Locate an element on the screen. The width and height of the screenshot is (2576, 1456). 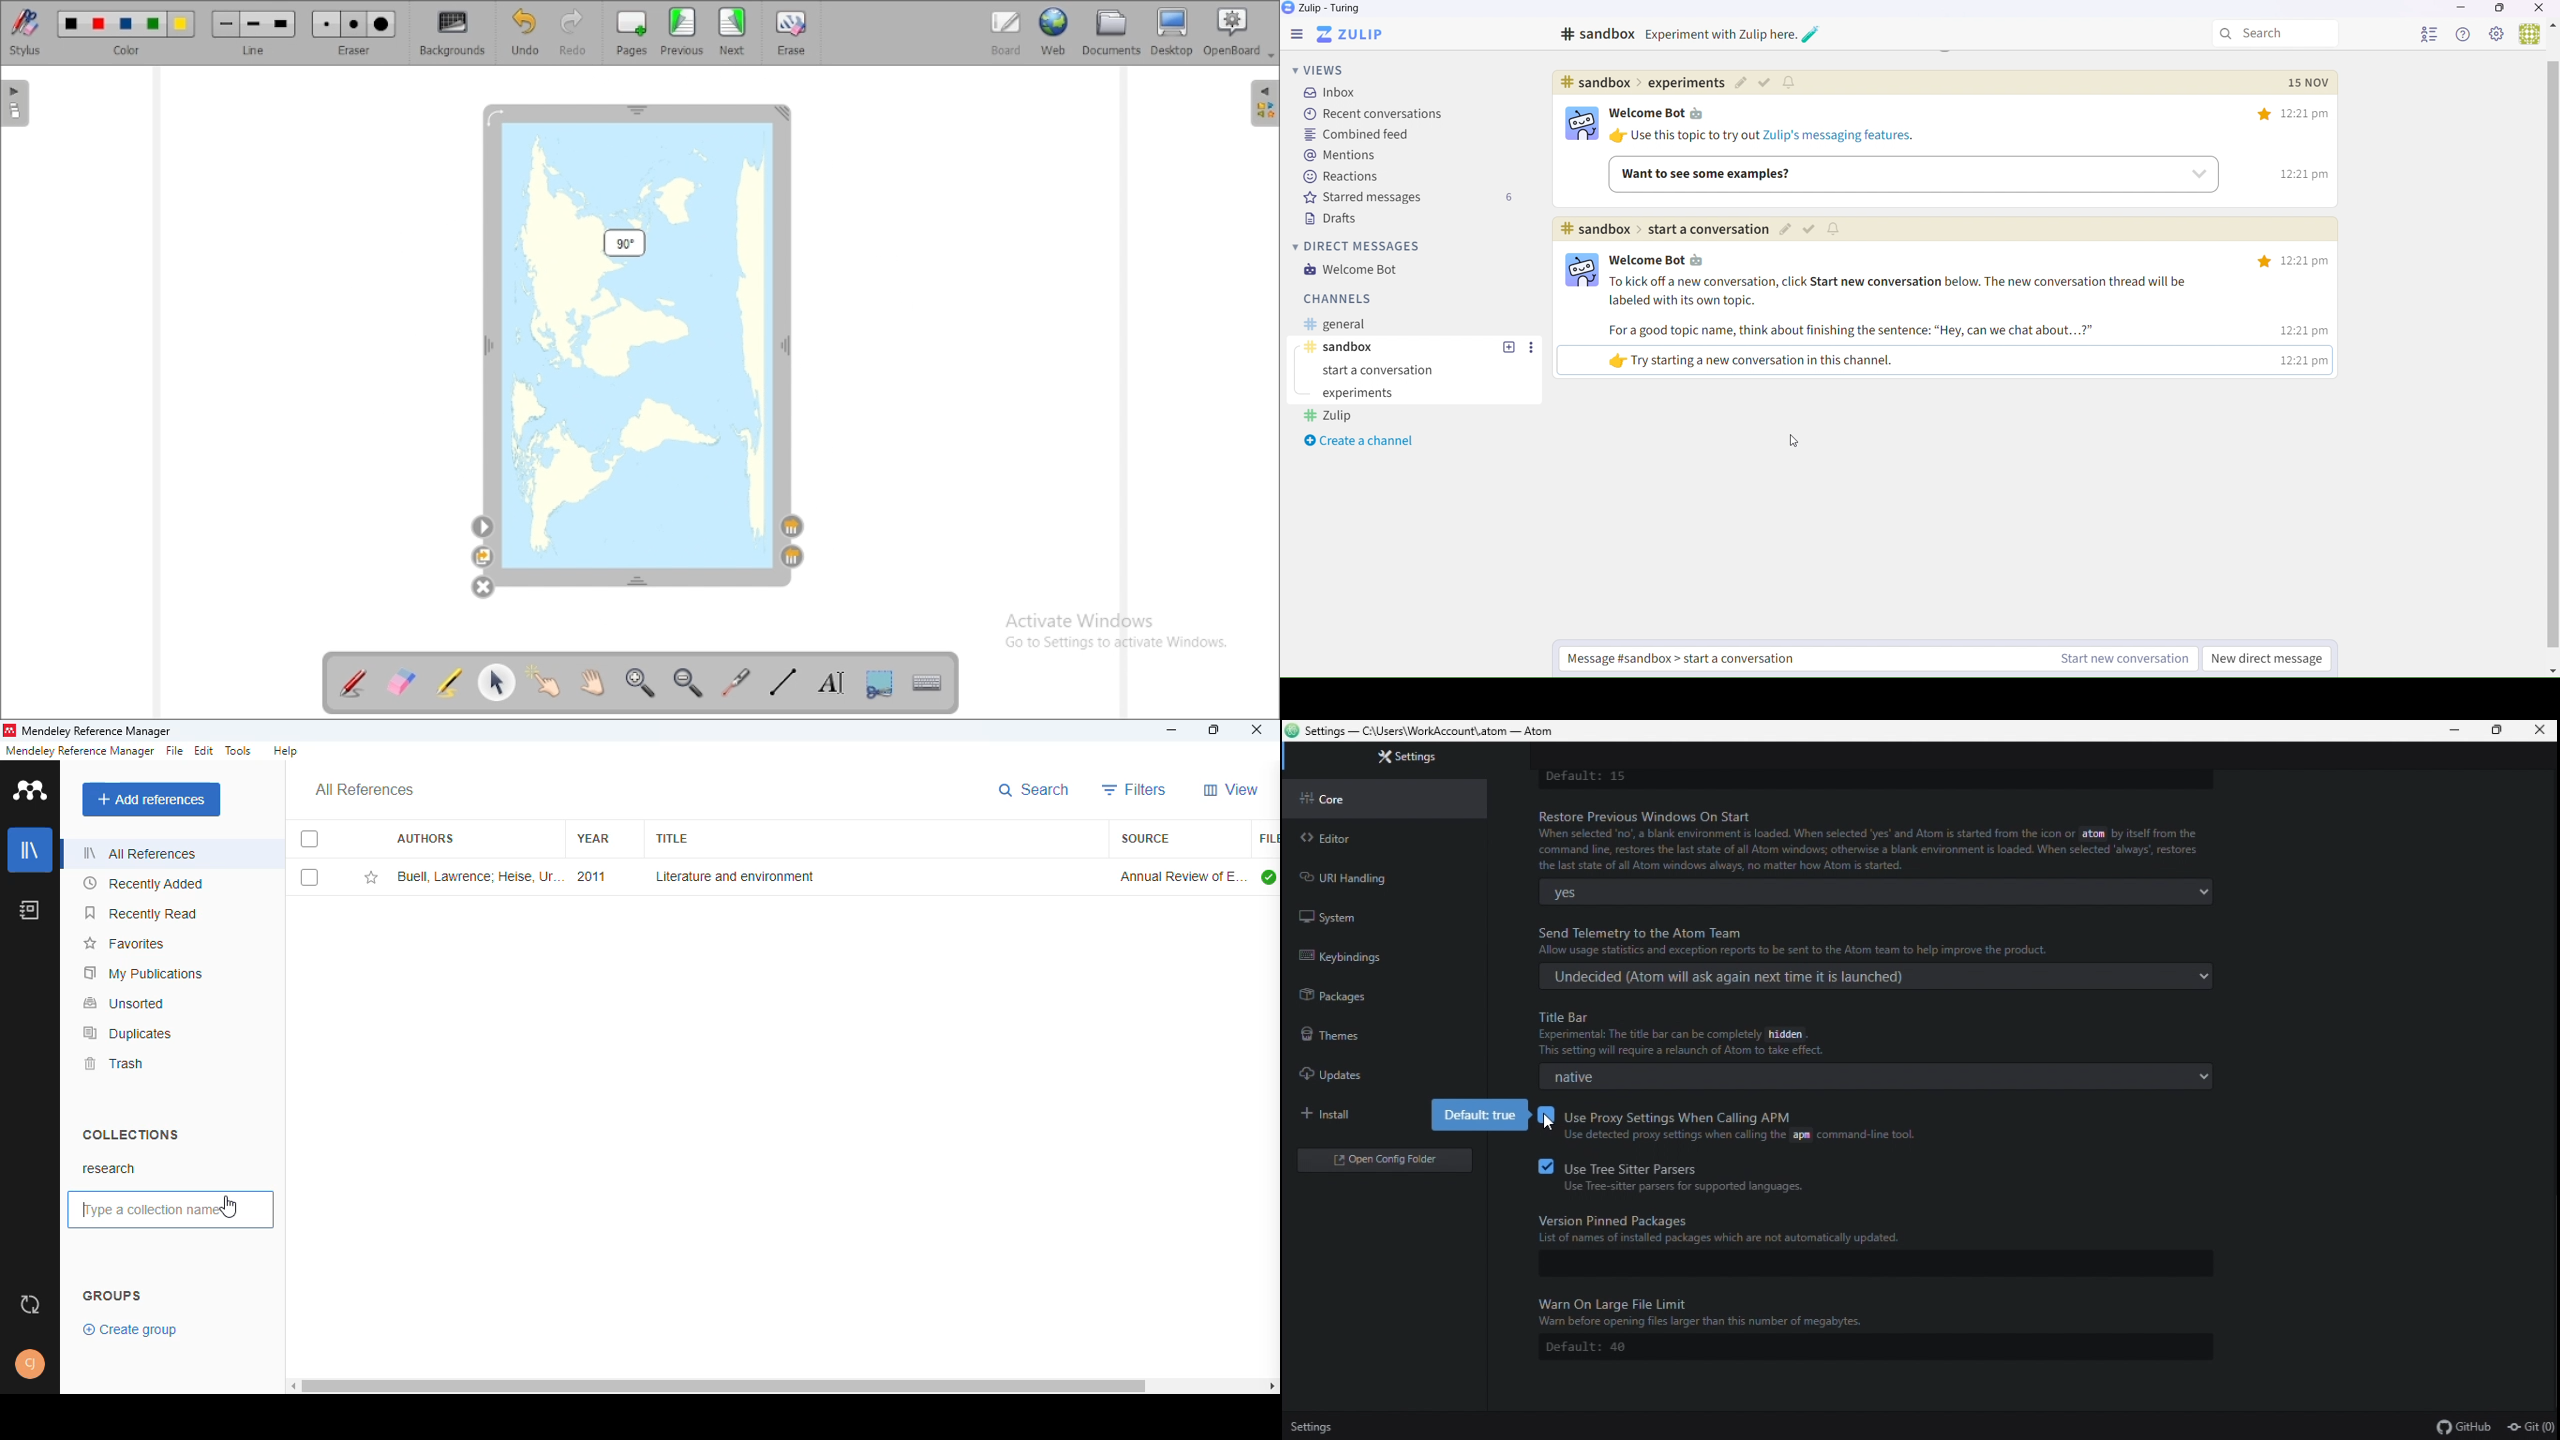
12:21 pm is located at coordinates (2303, 329).